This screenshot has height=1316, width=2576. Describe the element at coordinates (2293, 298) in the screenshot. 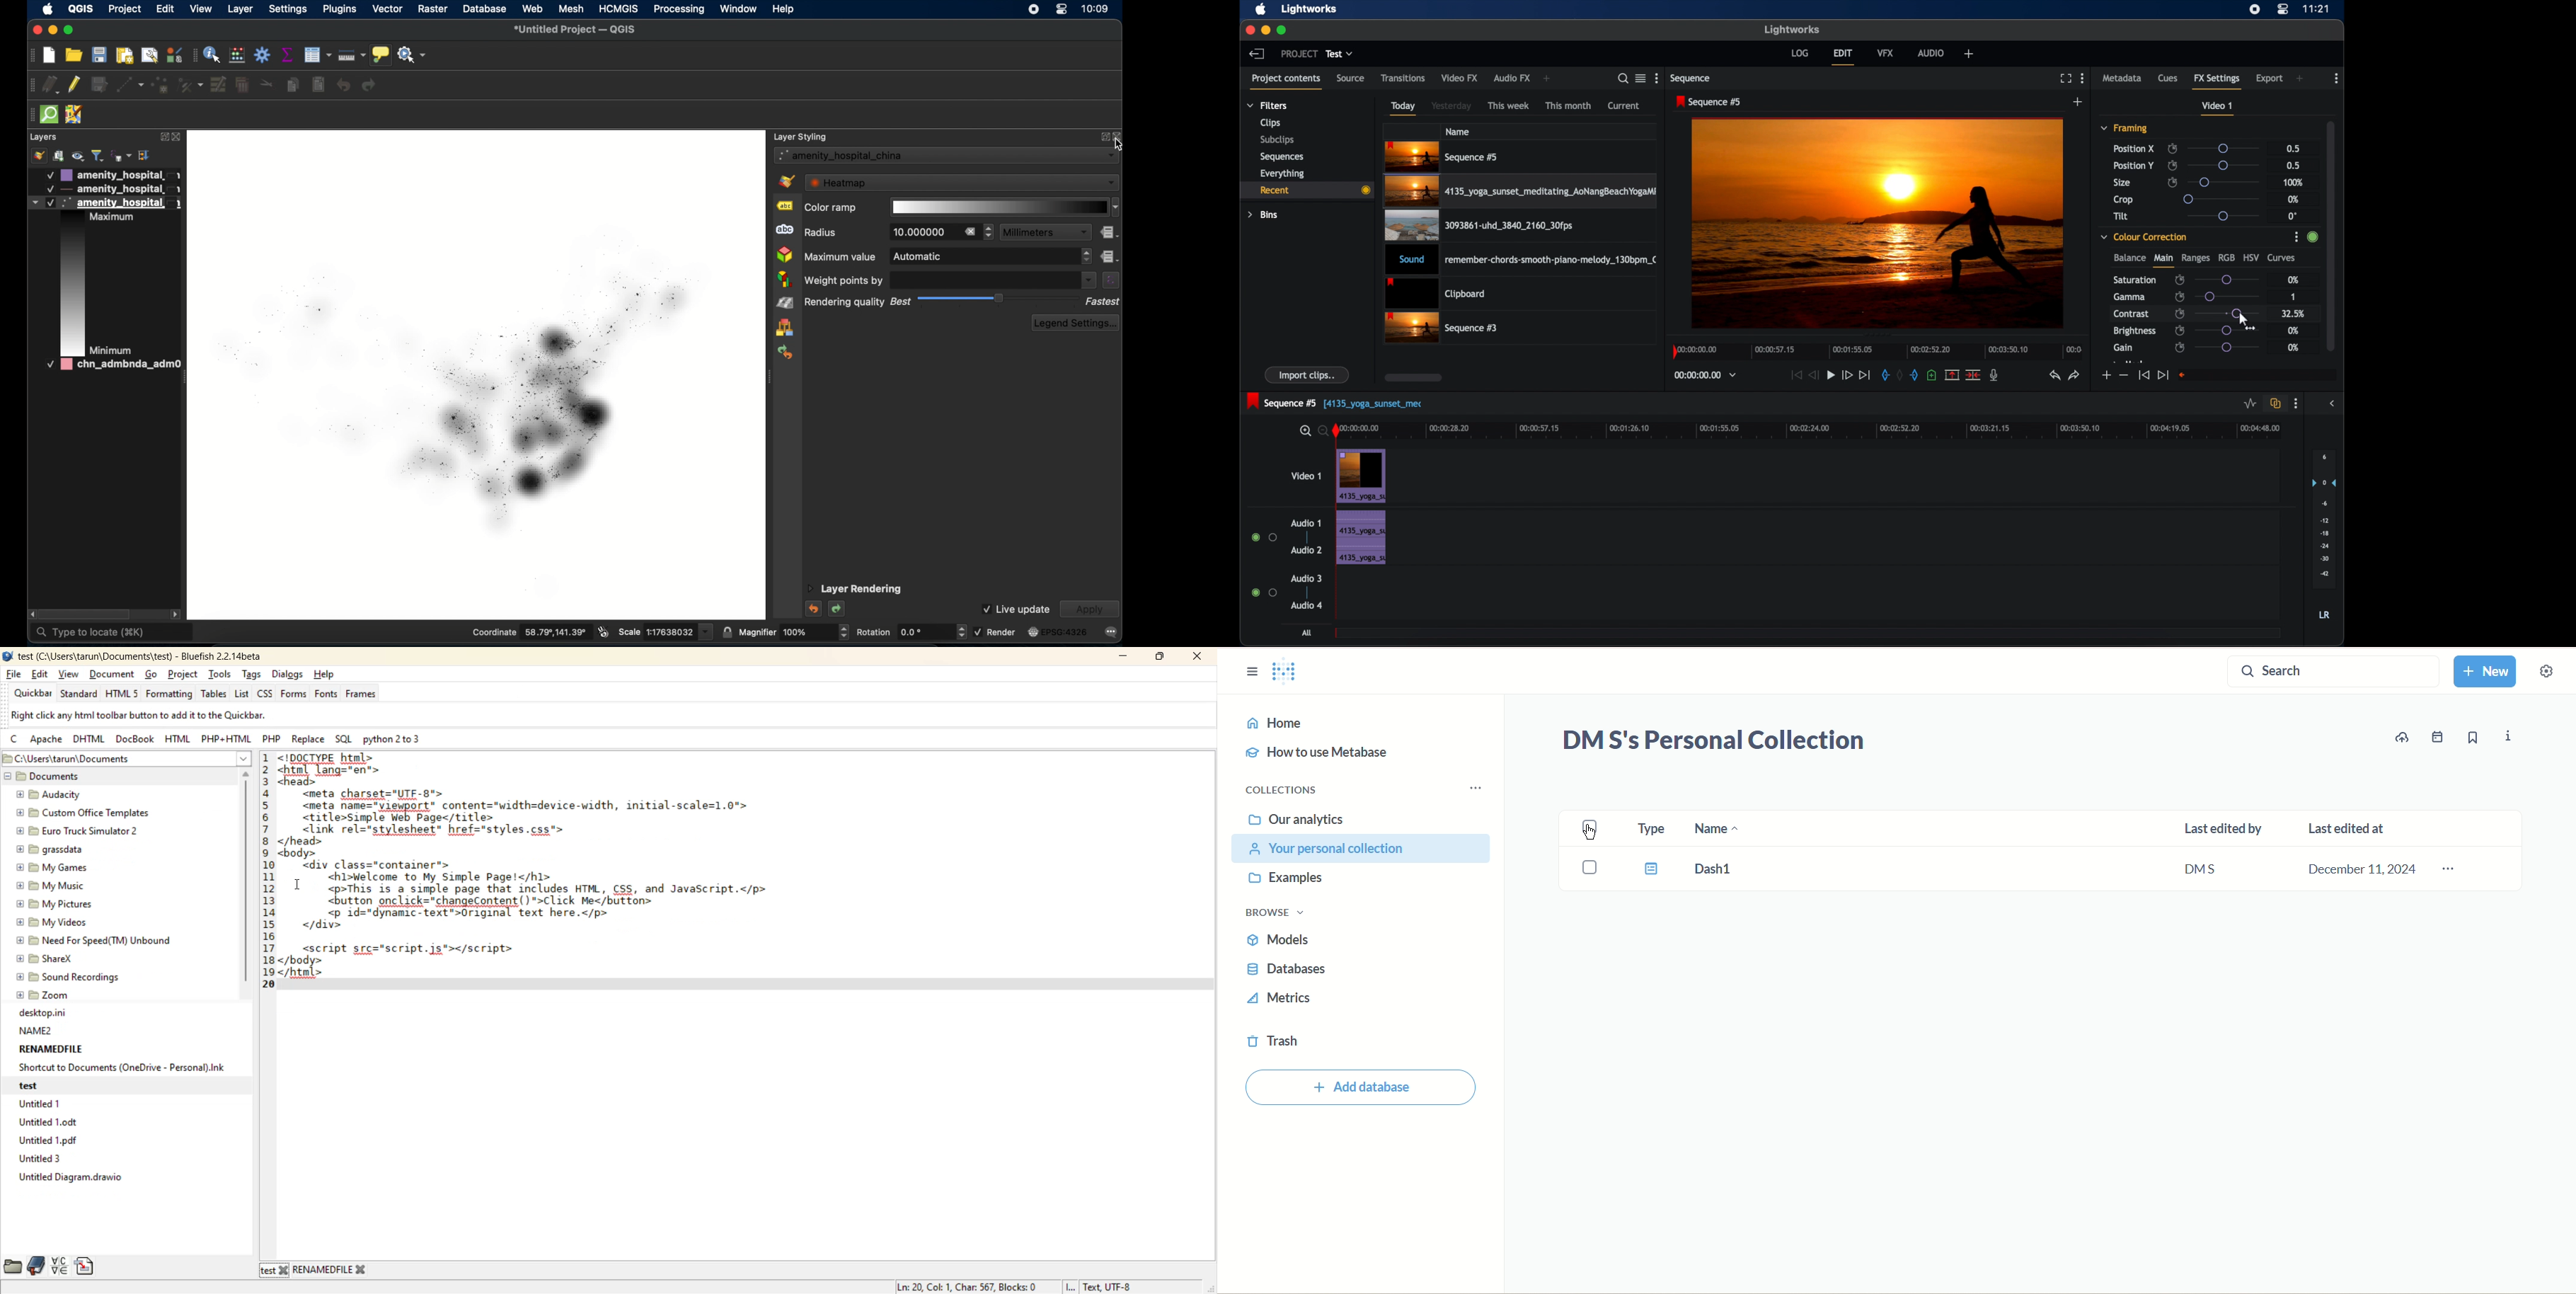

I see `1` at that location.